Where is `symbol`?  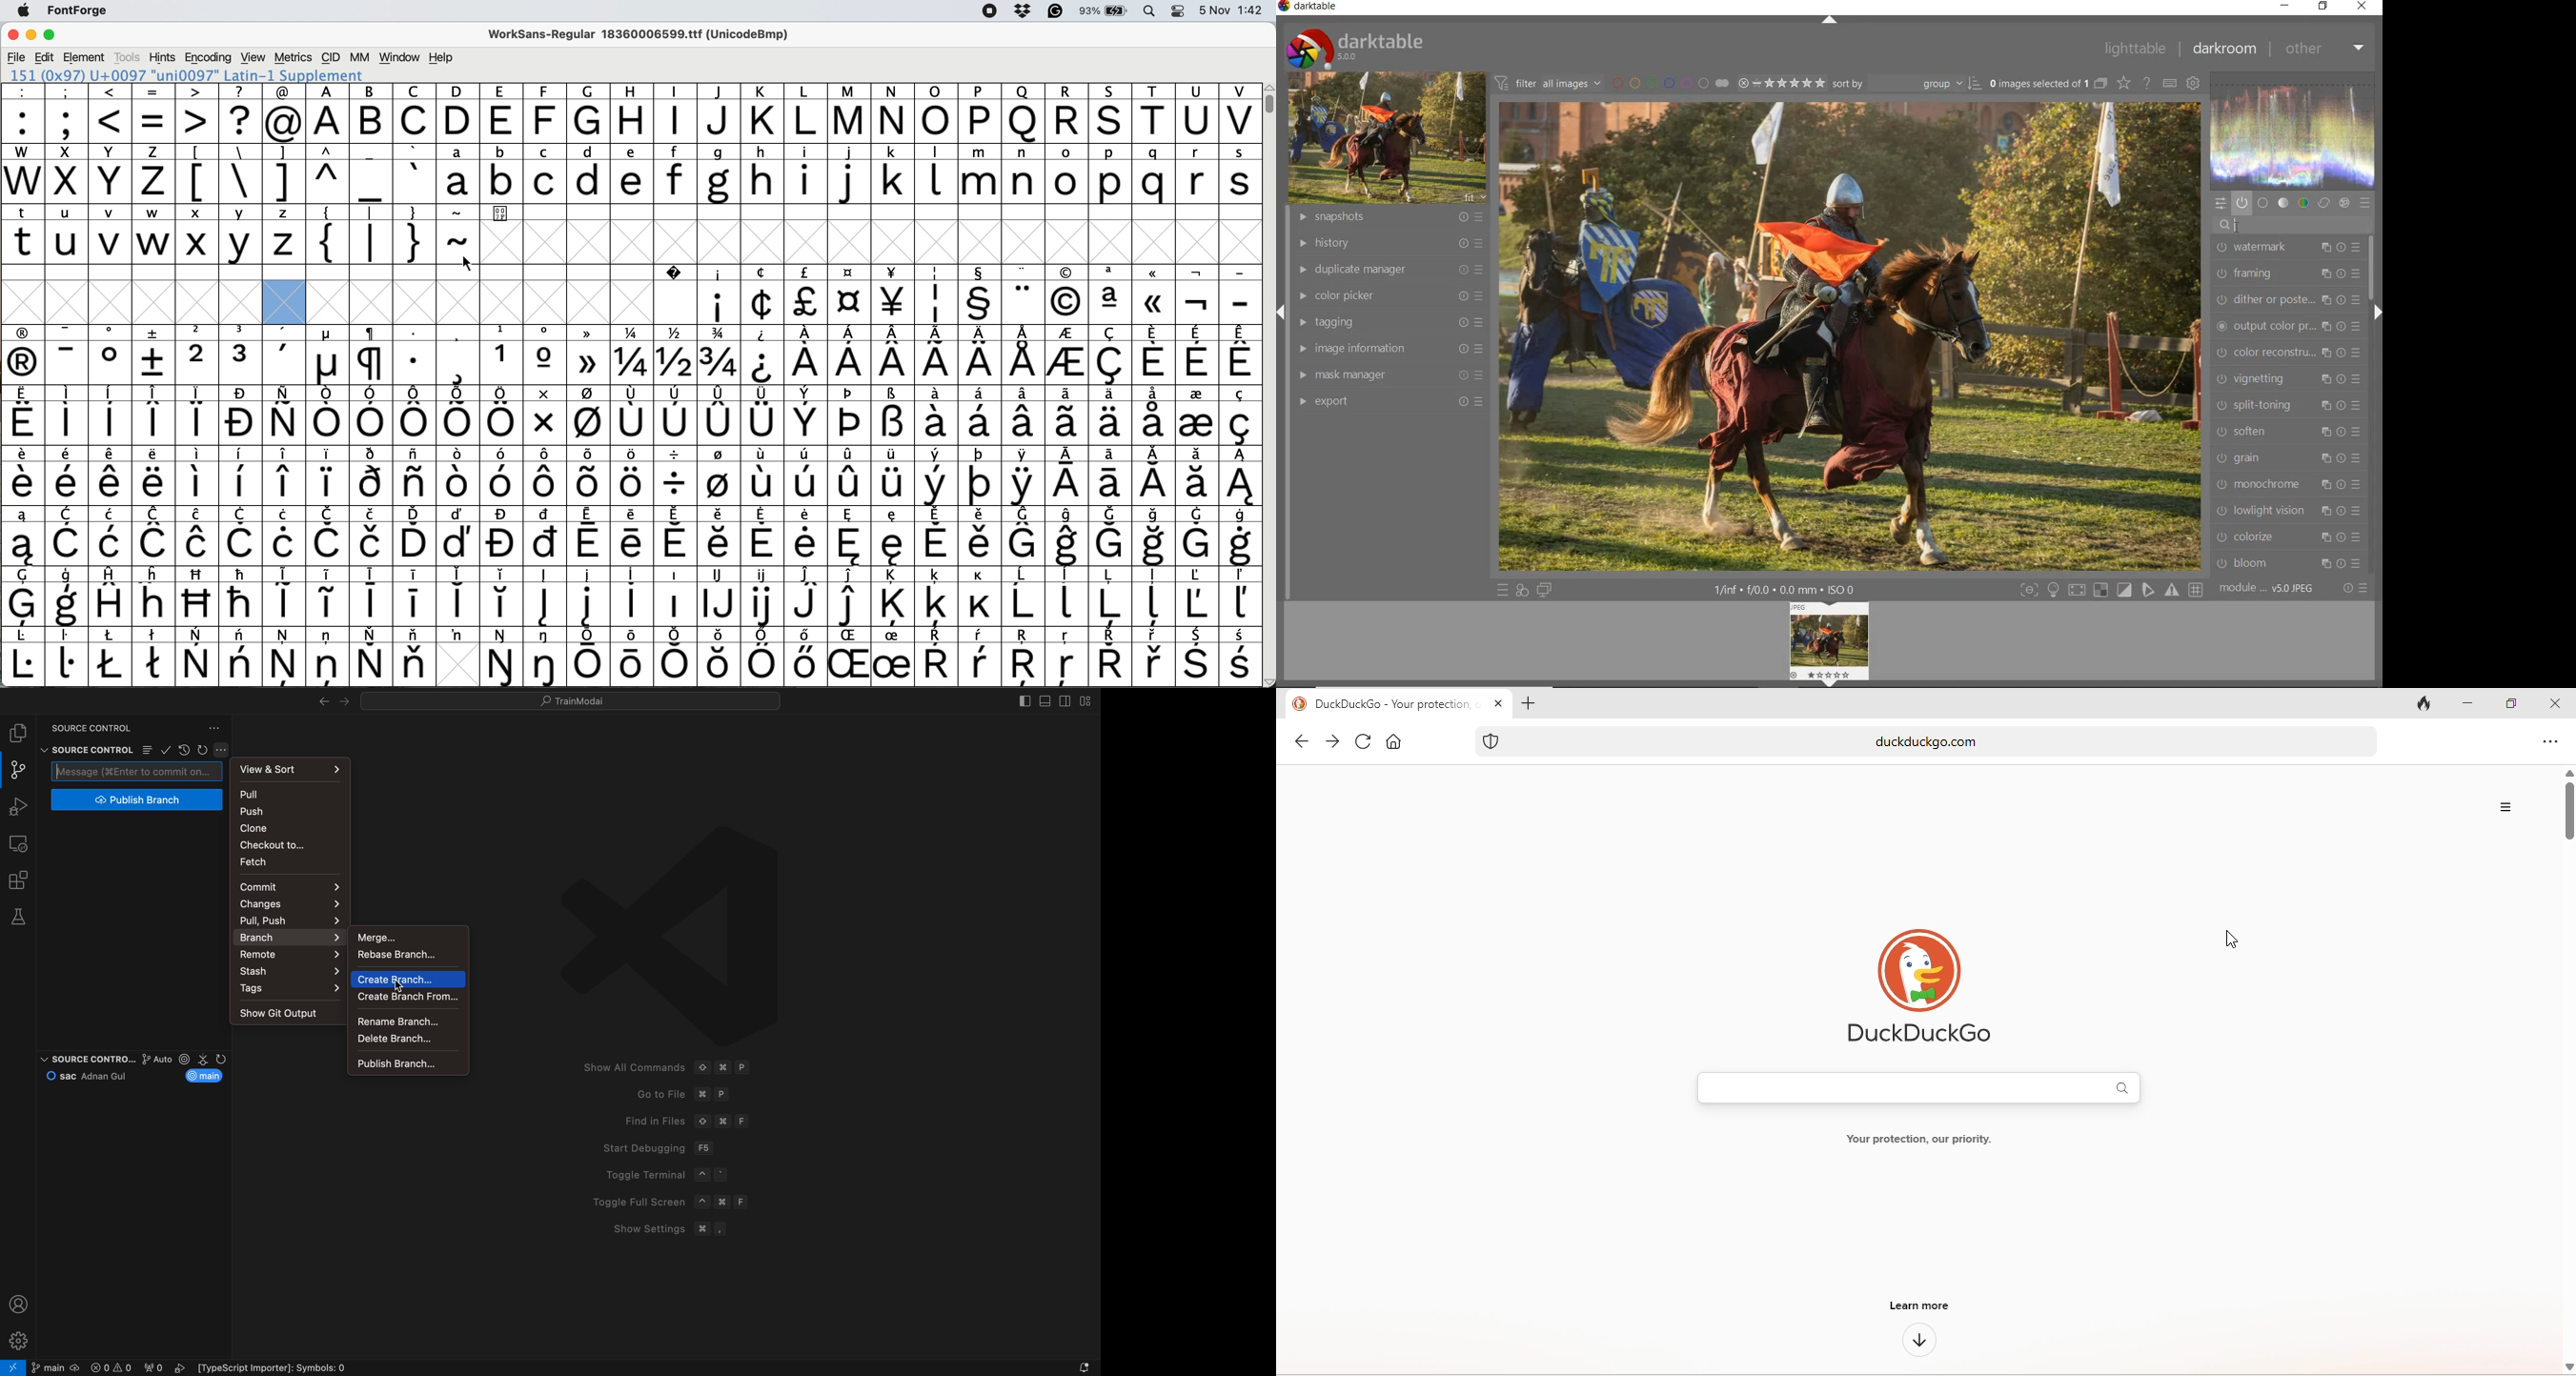 symbol is located at coordinates (1198, 535).